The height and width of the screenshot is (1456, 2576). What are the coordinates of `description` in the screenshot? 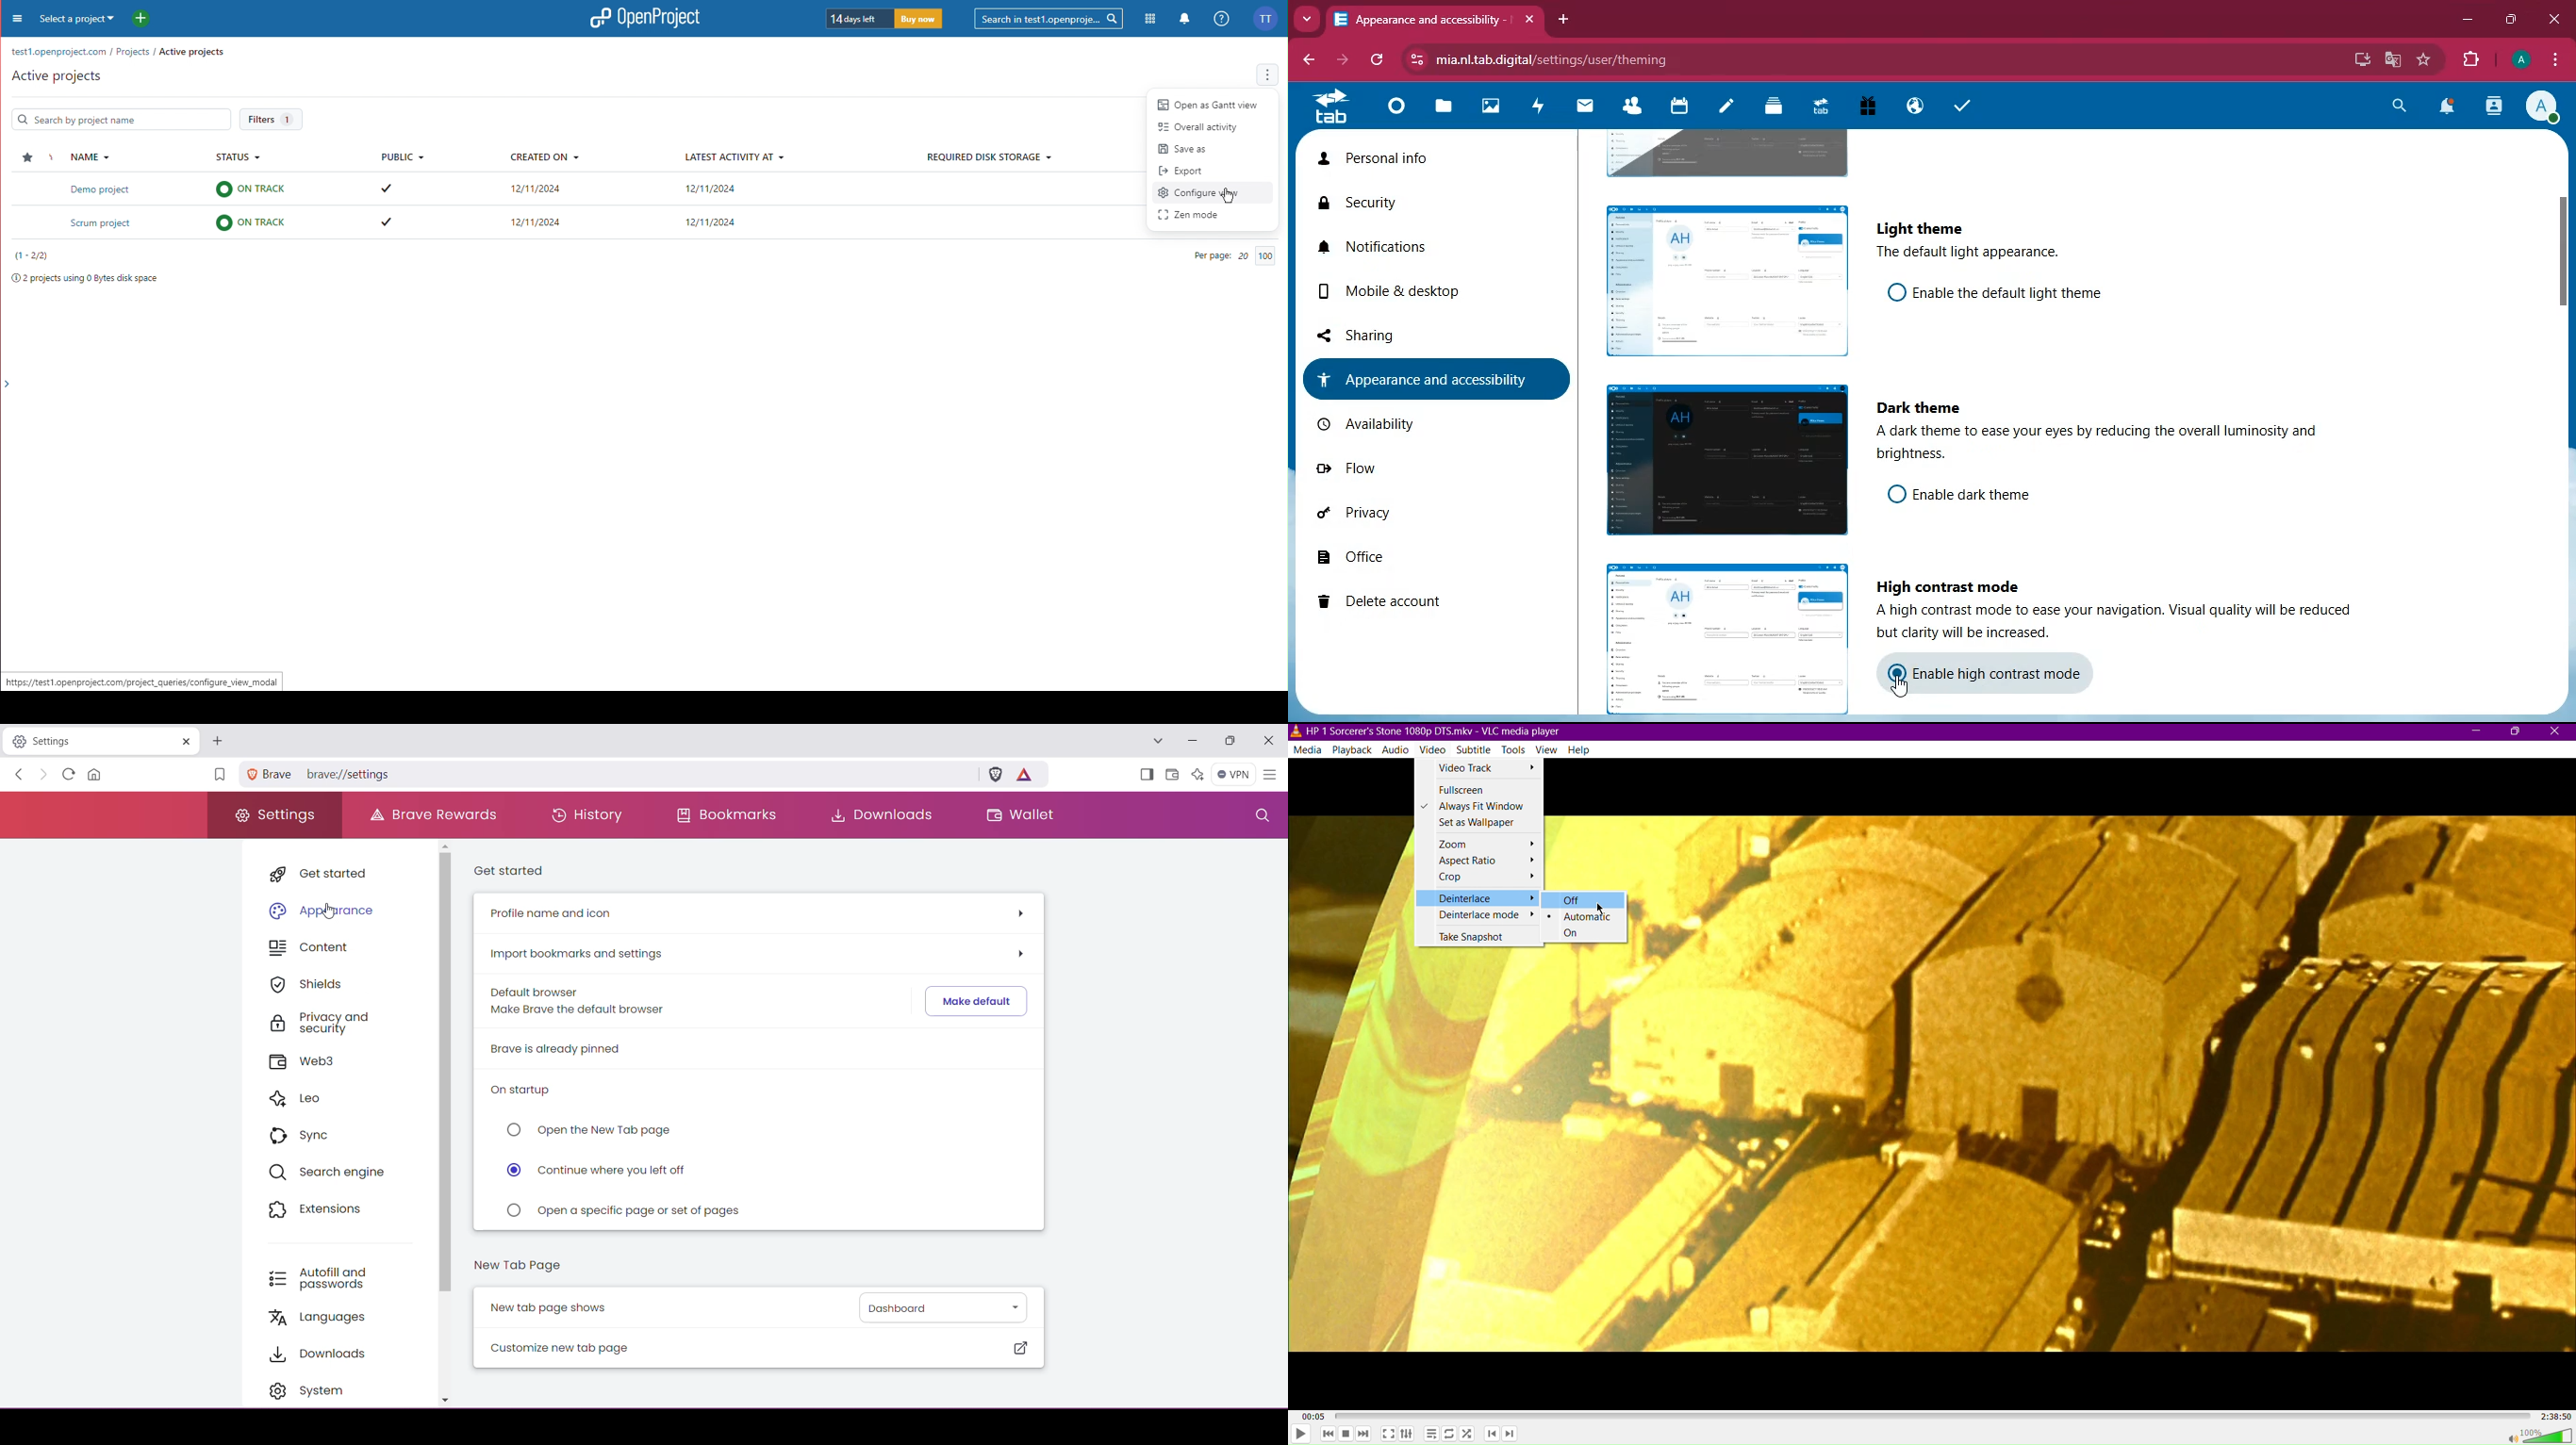 It's located at (2122, 624).